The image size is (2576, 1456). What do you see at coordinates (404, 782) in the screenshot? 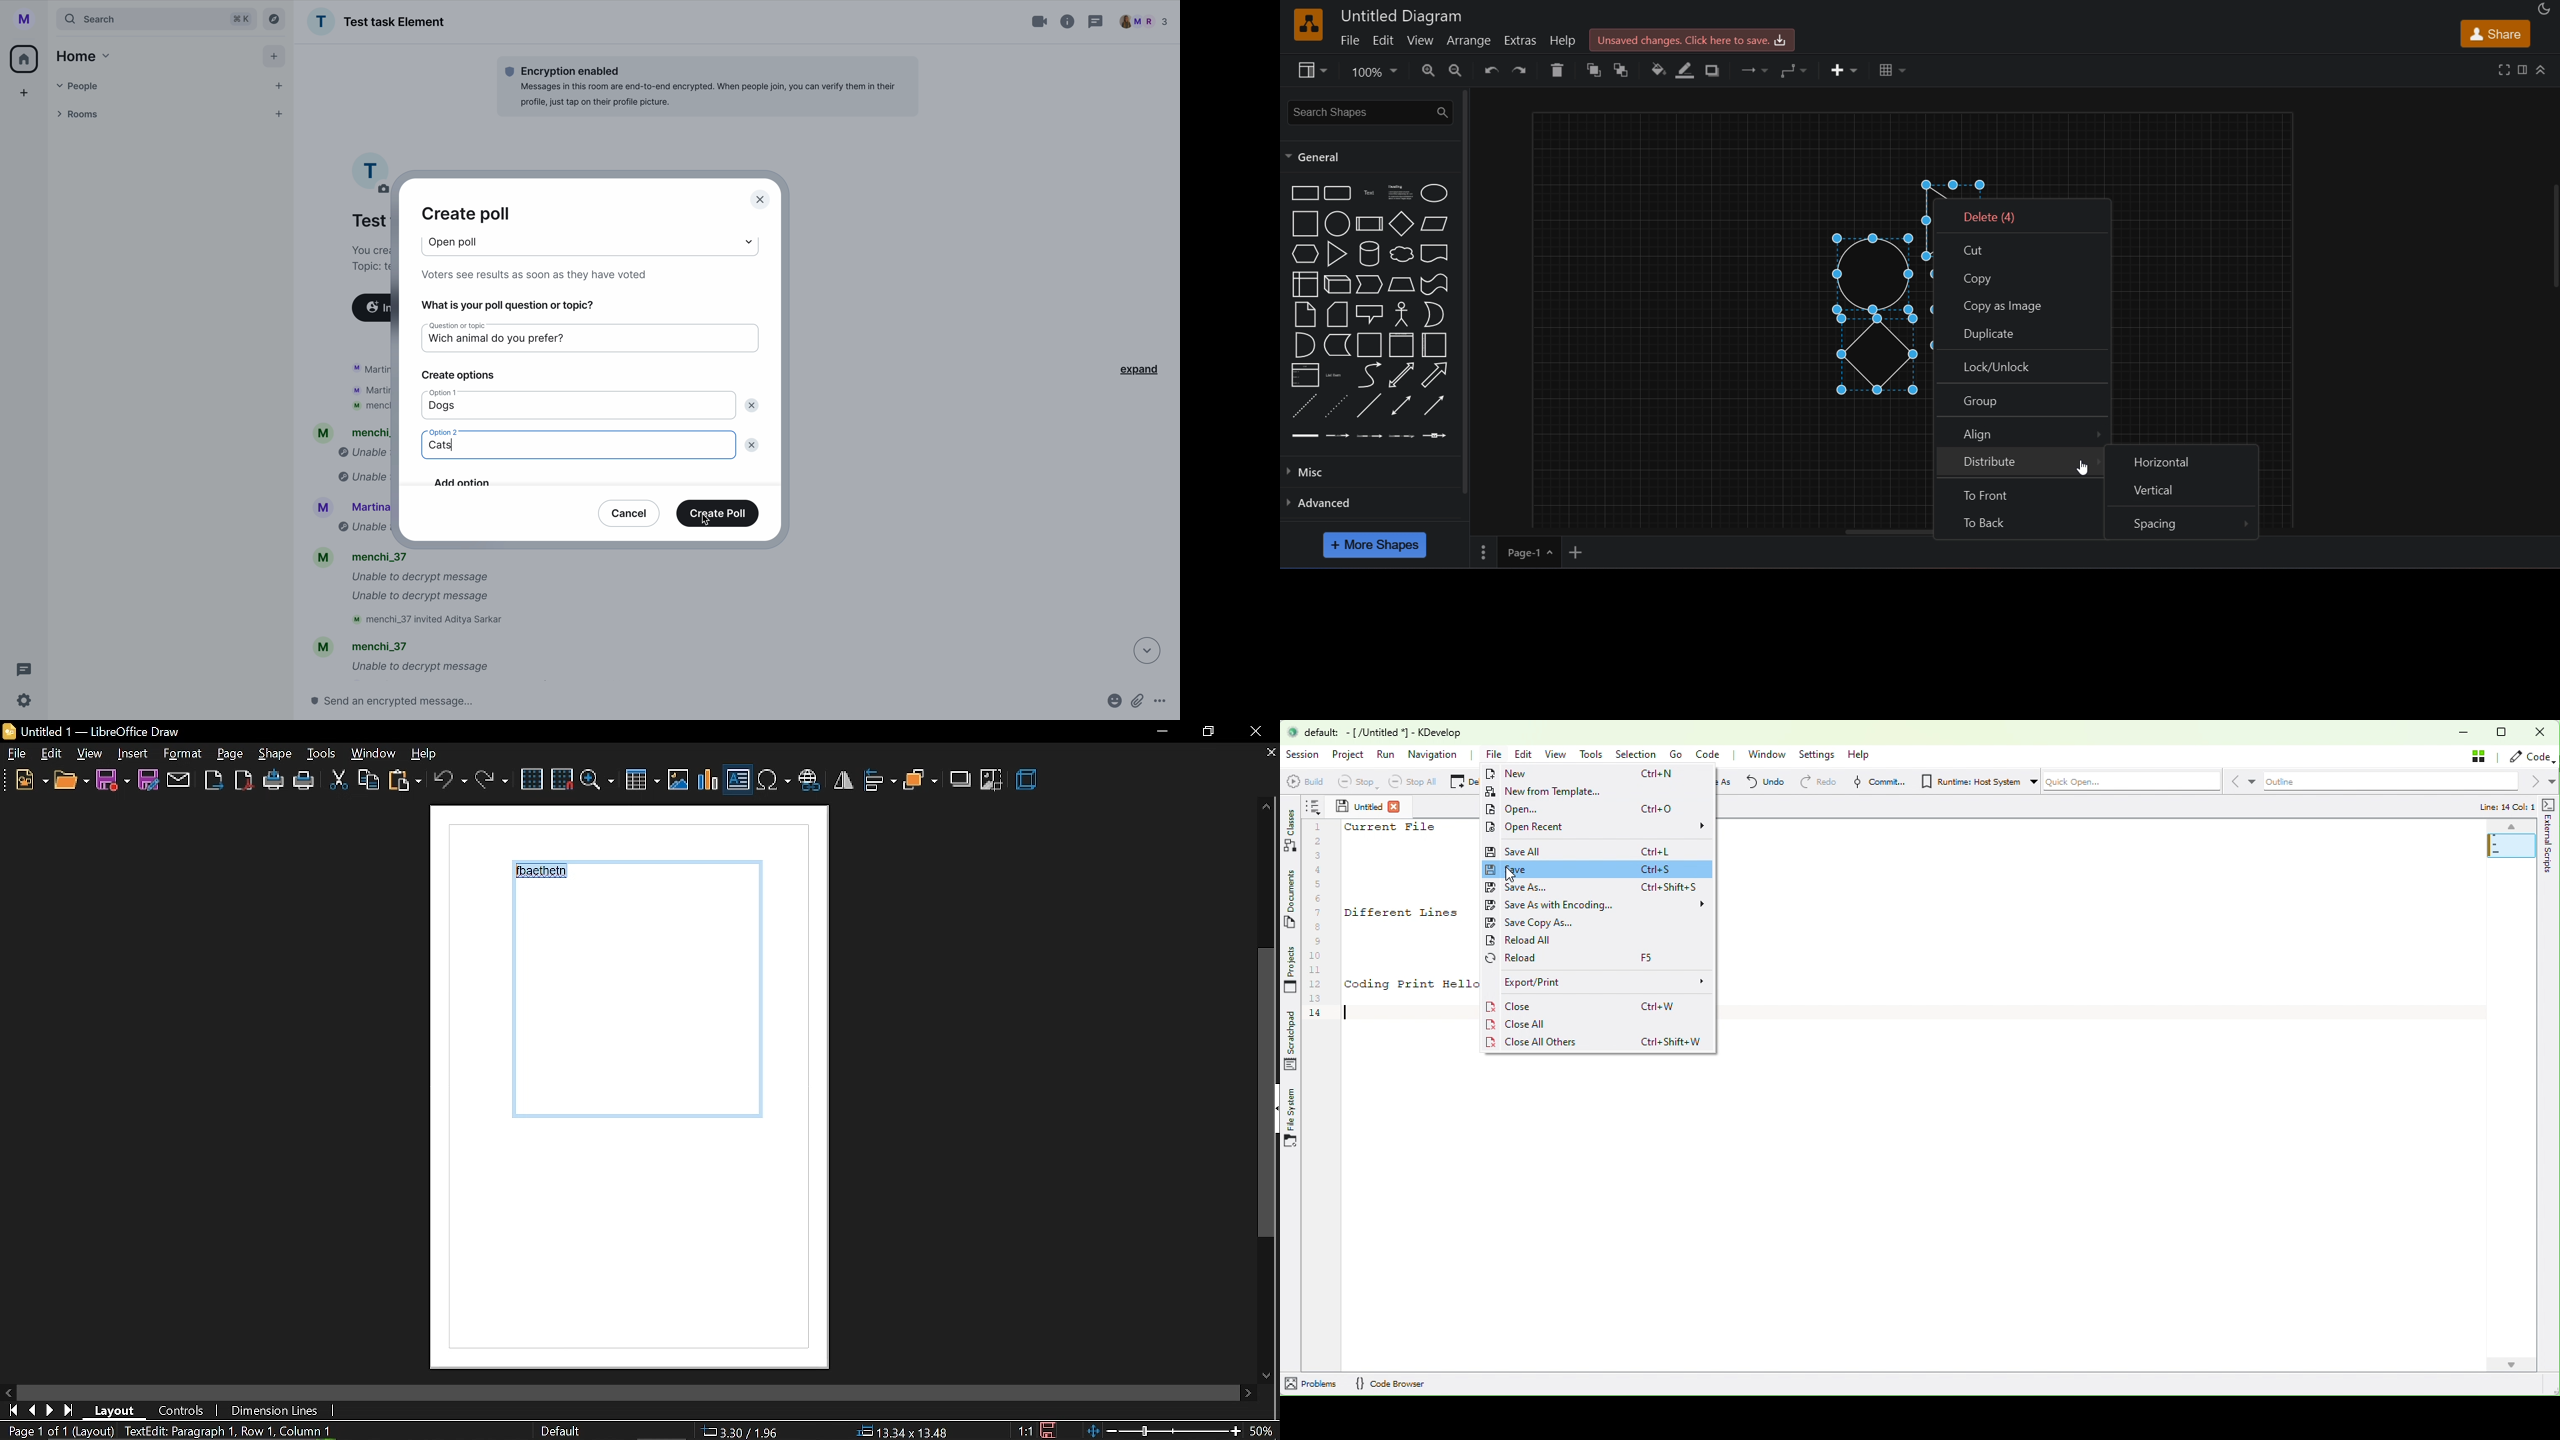
I see `paste` at bounding box center [404, 782].